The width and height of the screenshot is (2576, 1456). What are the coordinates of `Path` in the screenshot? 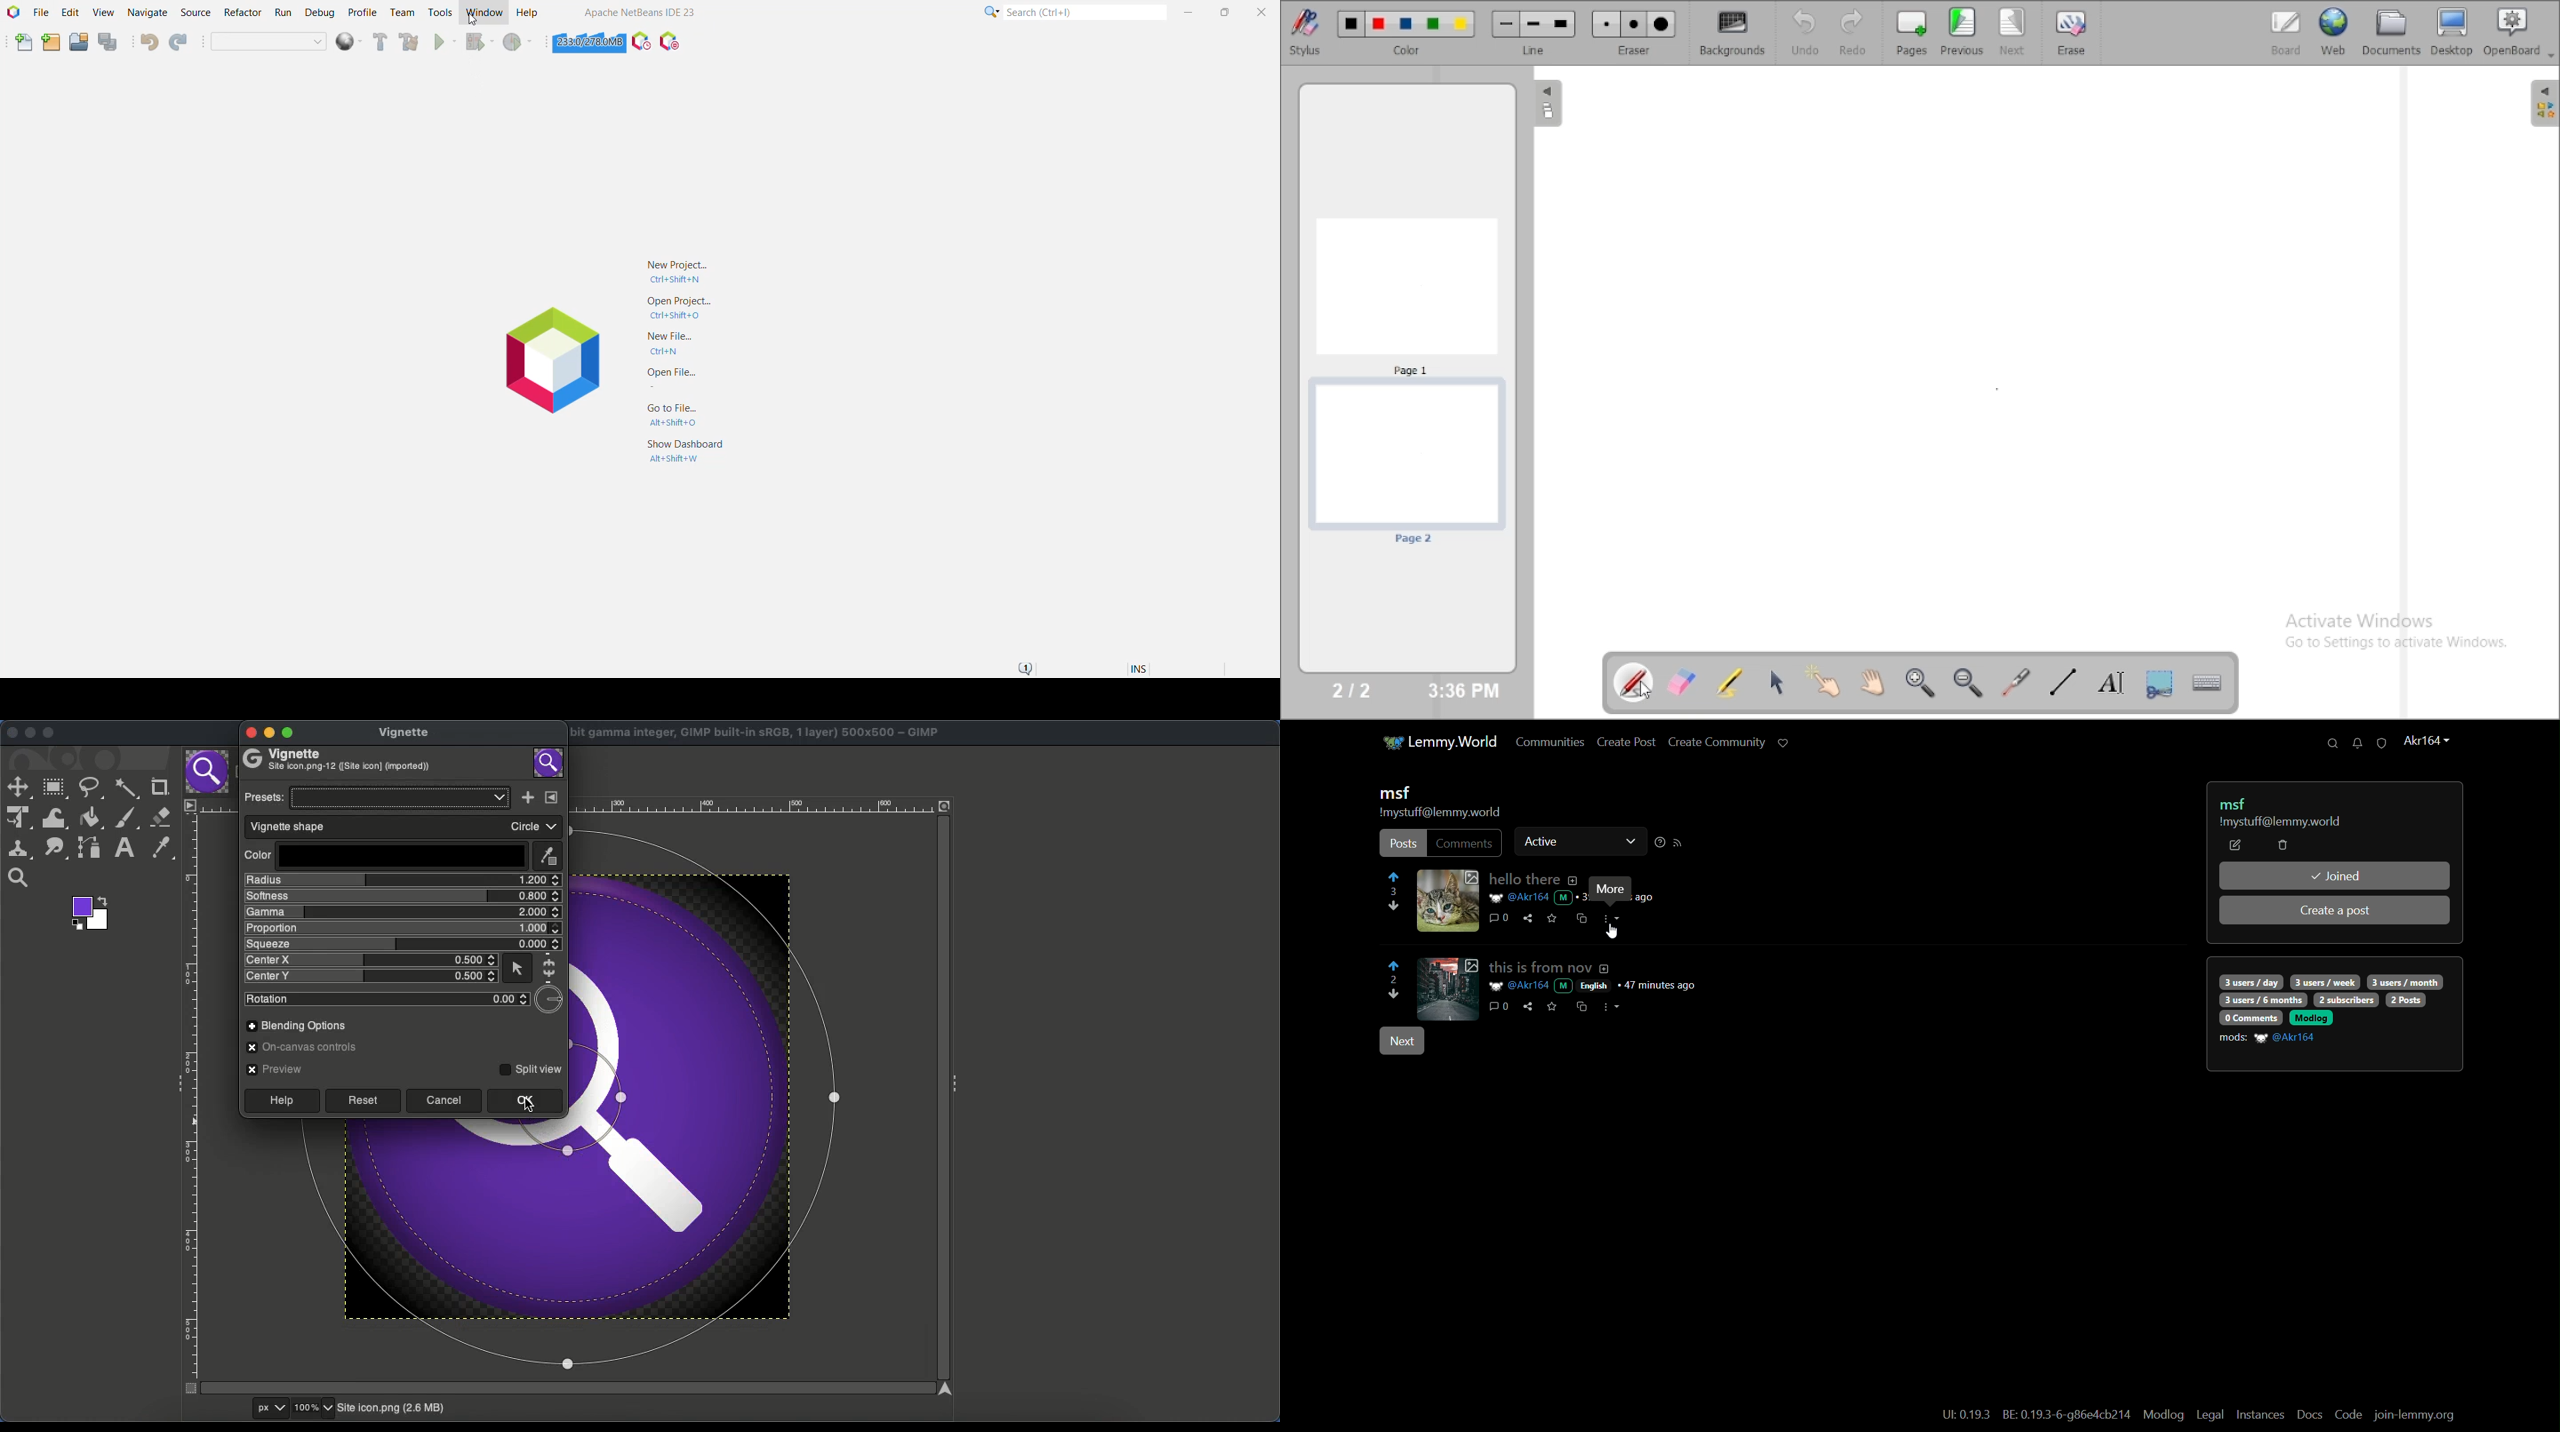 It's located at (90, 847).